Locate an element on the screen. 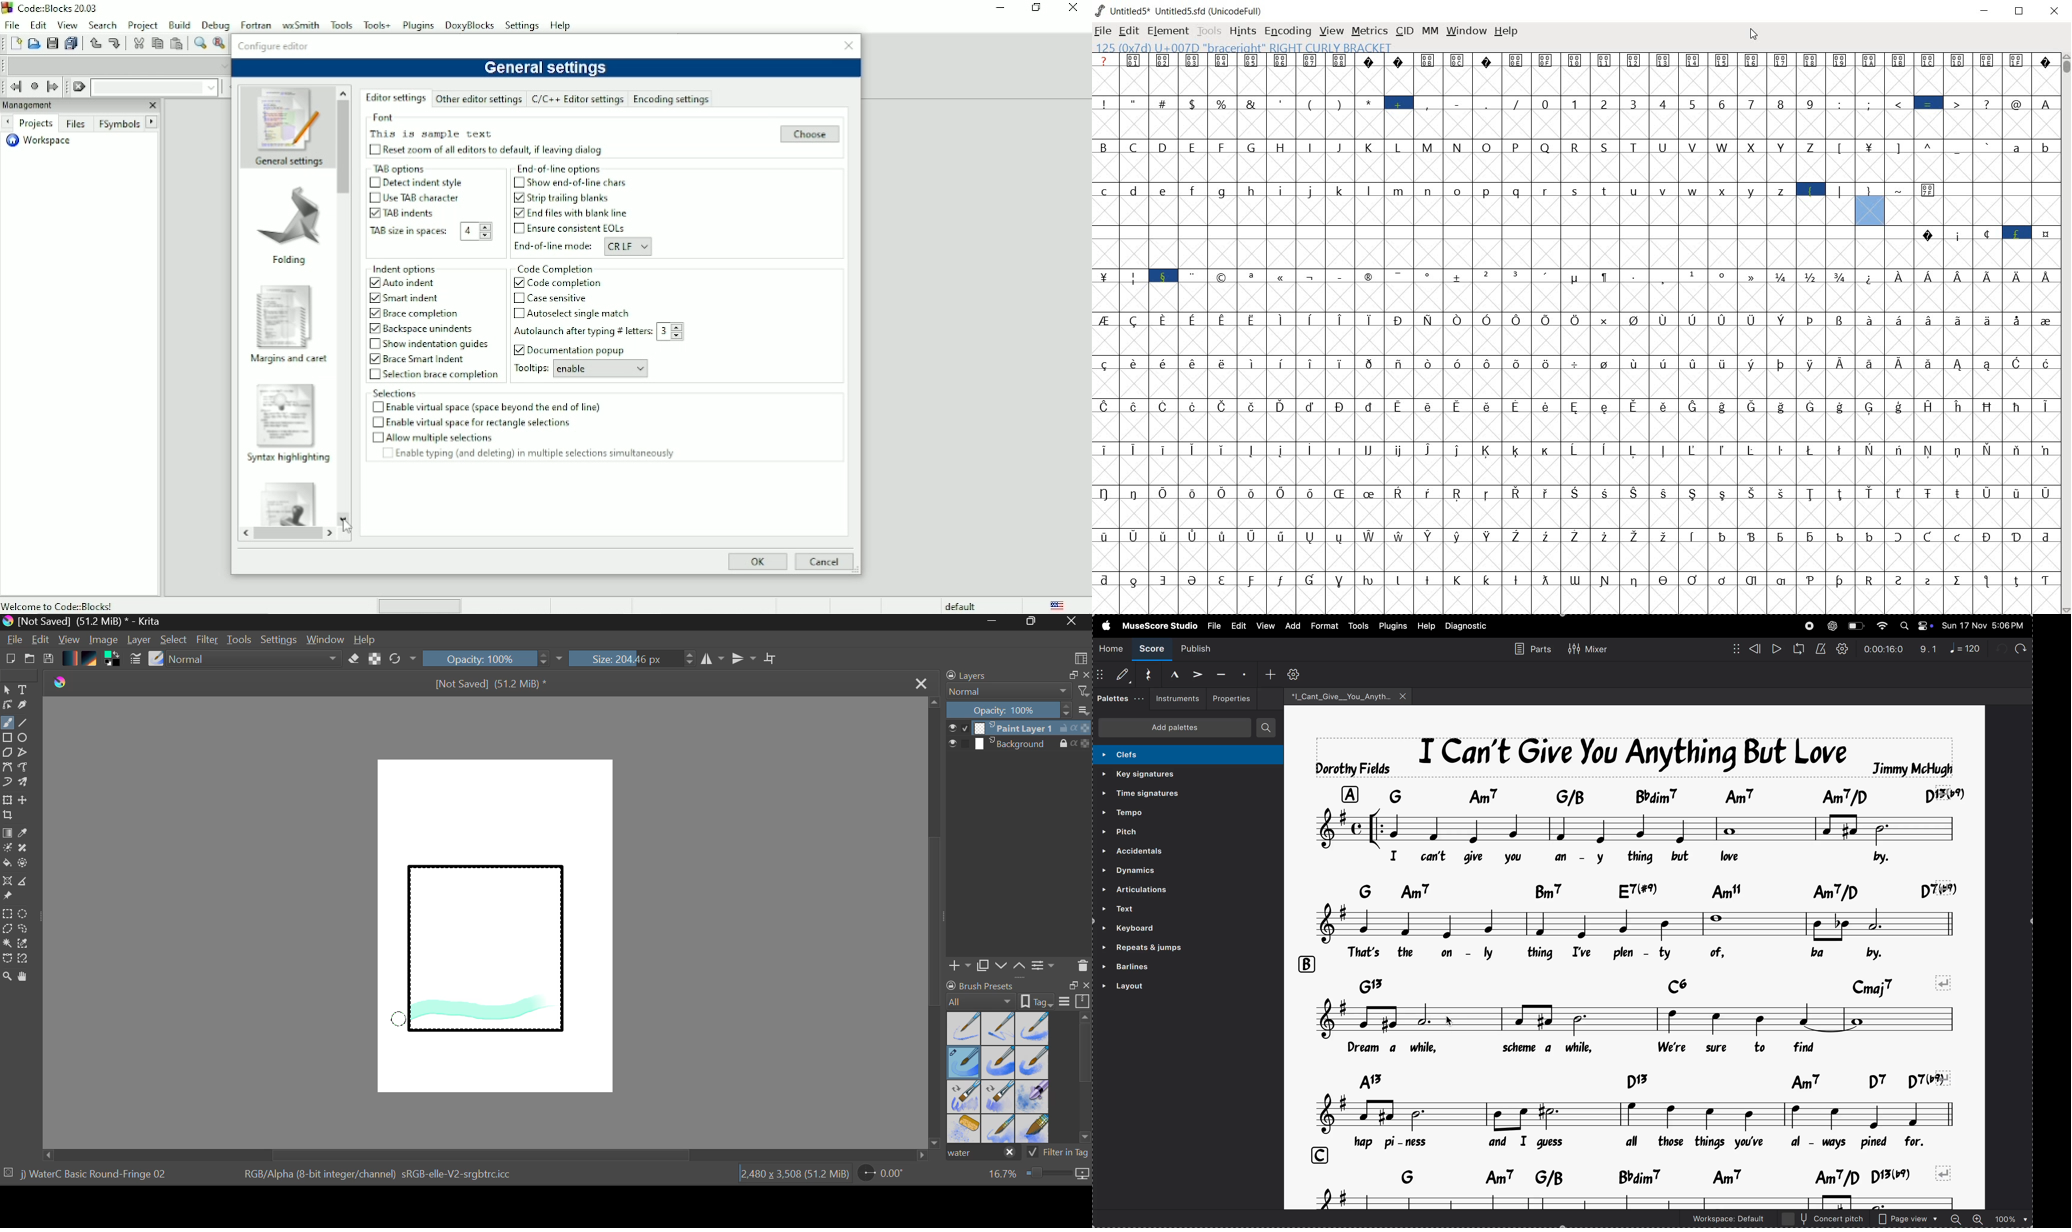 This screenshot has height=1232, width=2072. Managment is located at coordinates (57, 105).